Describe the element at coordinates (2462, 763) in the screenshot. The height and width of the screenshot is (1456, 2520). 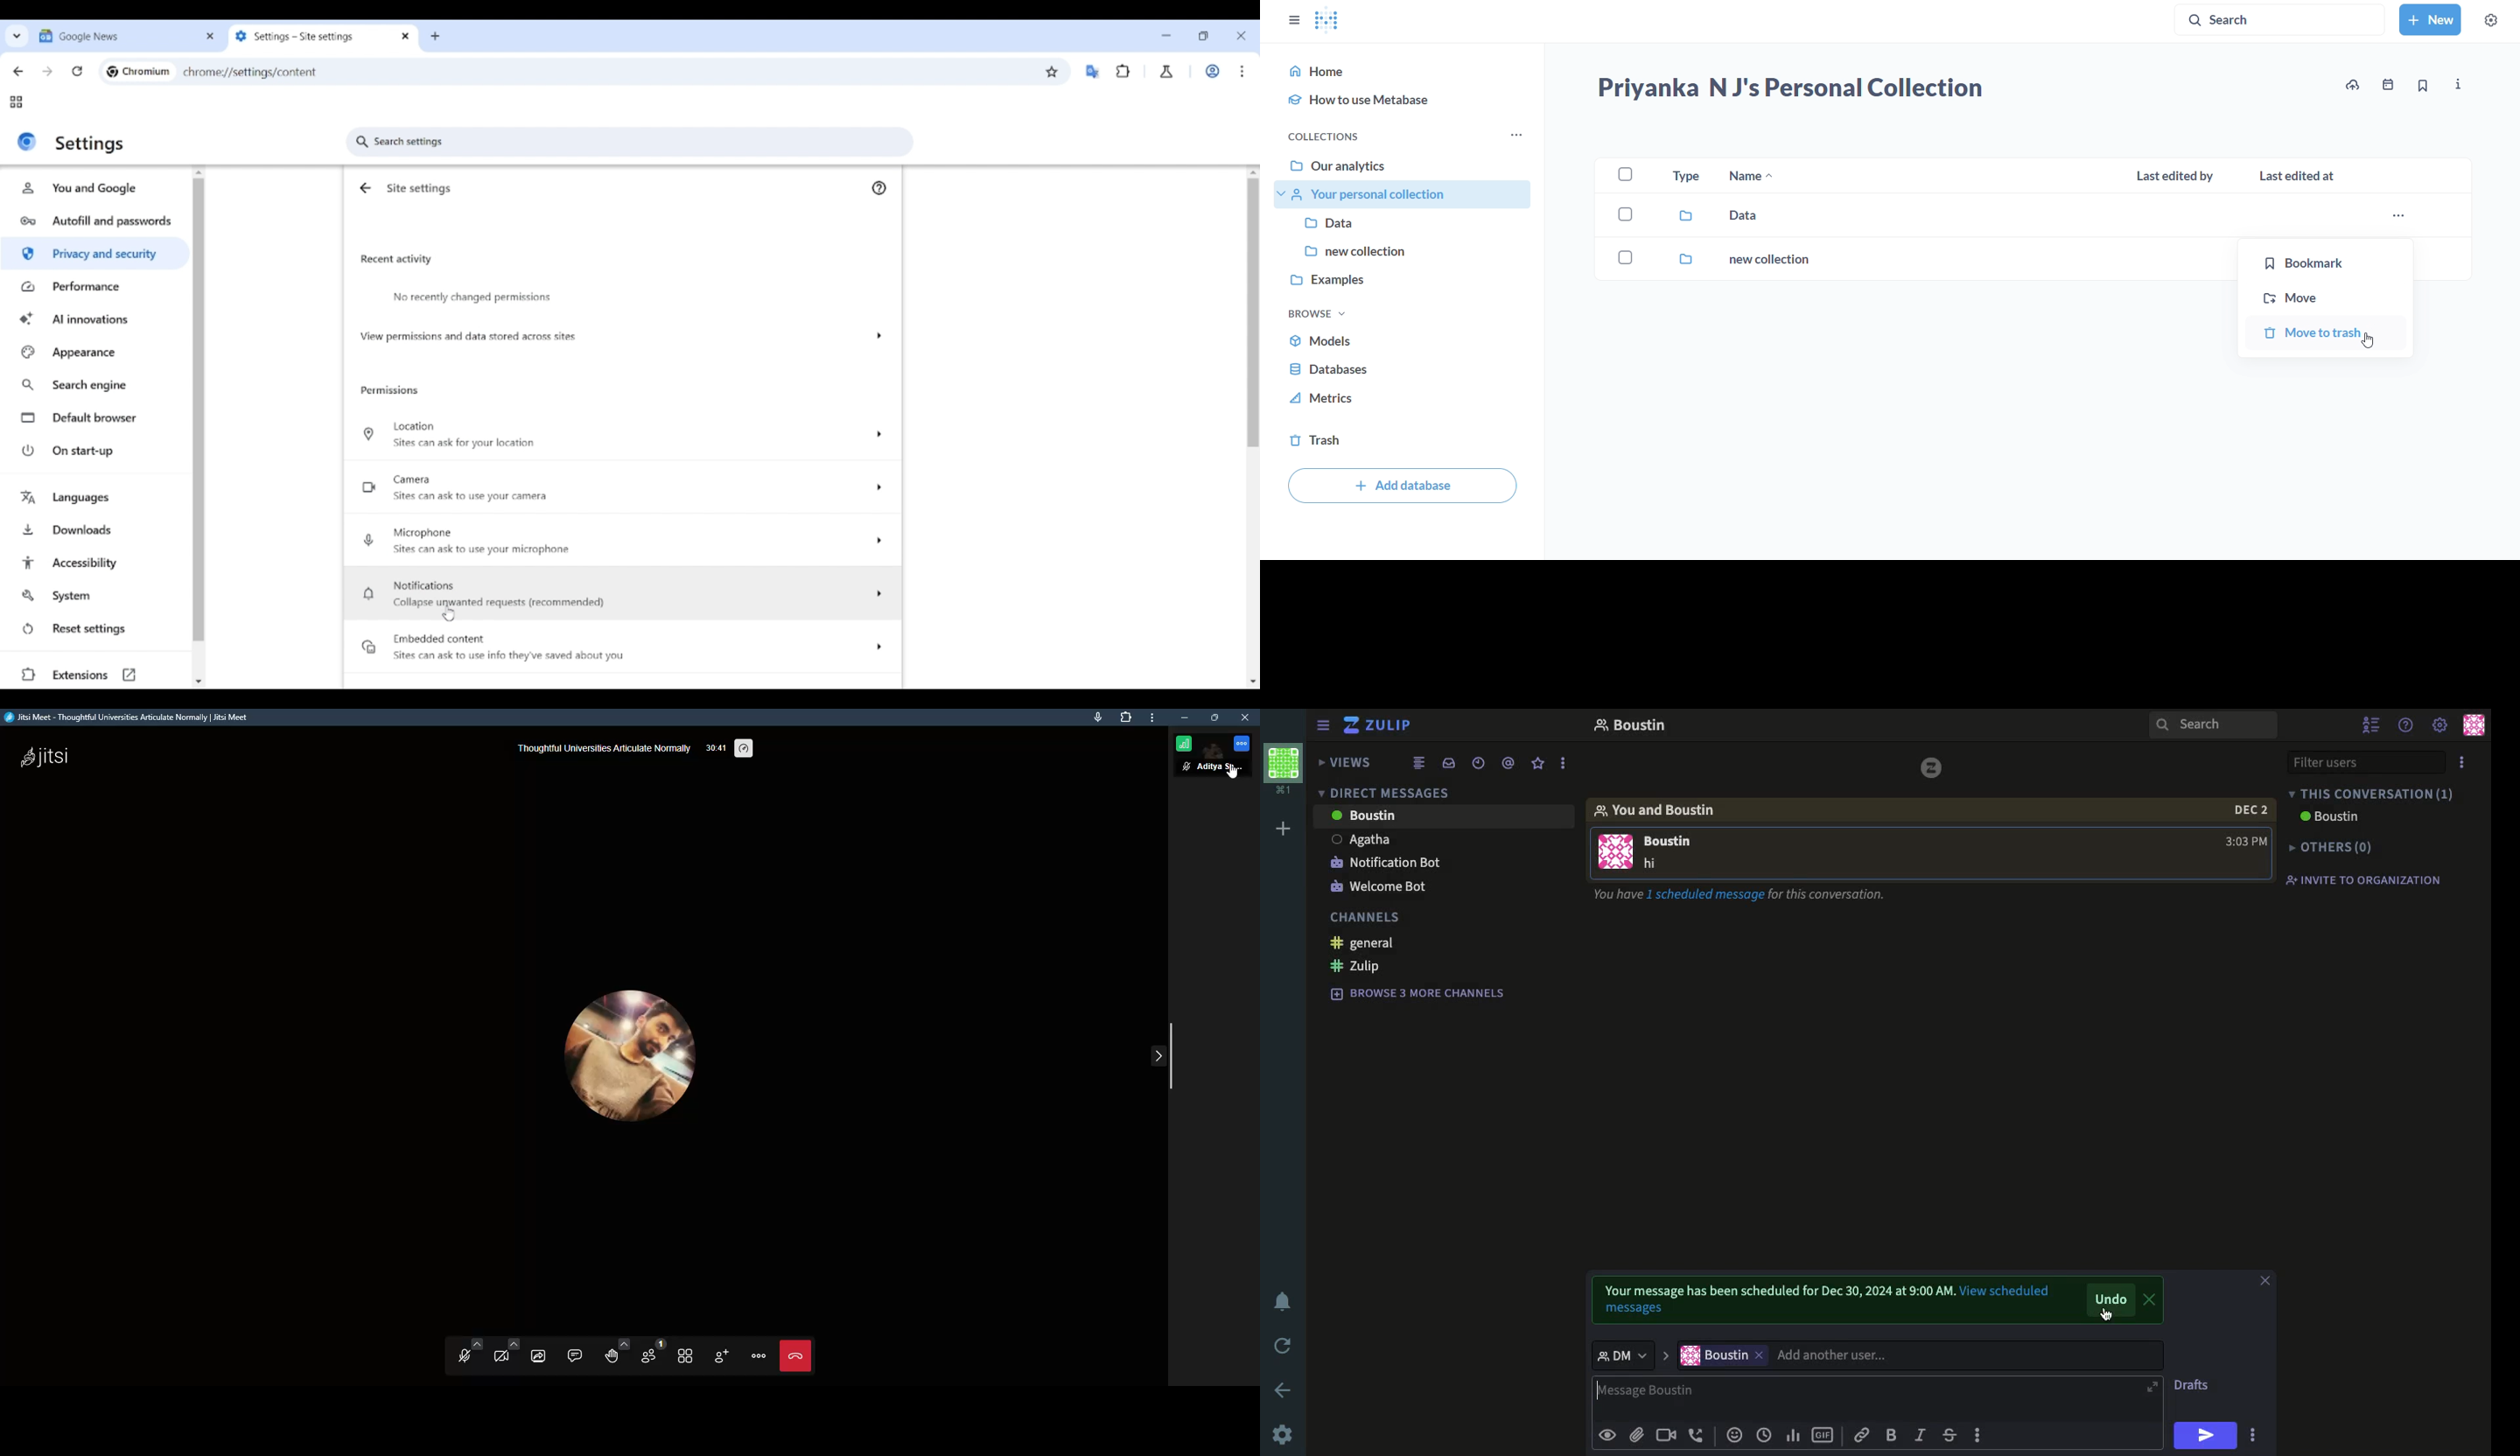
I see `options` at that location.